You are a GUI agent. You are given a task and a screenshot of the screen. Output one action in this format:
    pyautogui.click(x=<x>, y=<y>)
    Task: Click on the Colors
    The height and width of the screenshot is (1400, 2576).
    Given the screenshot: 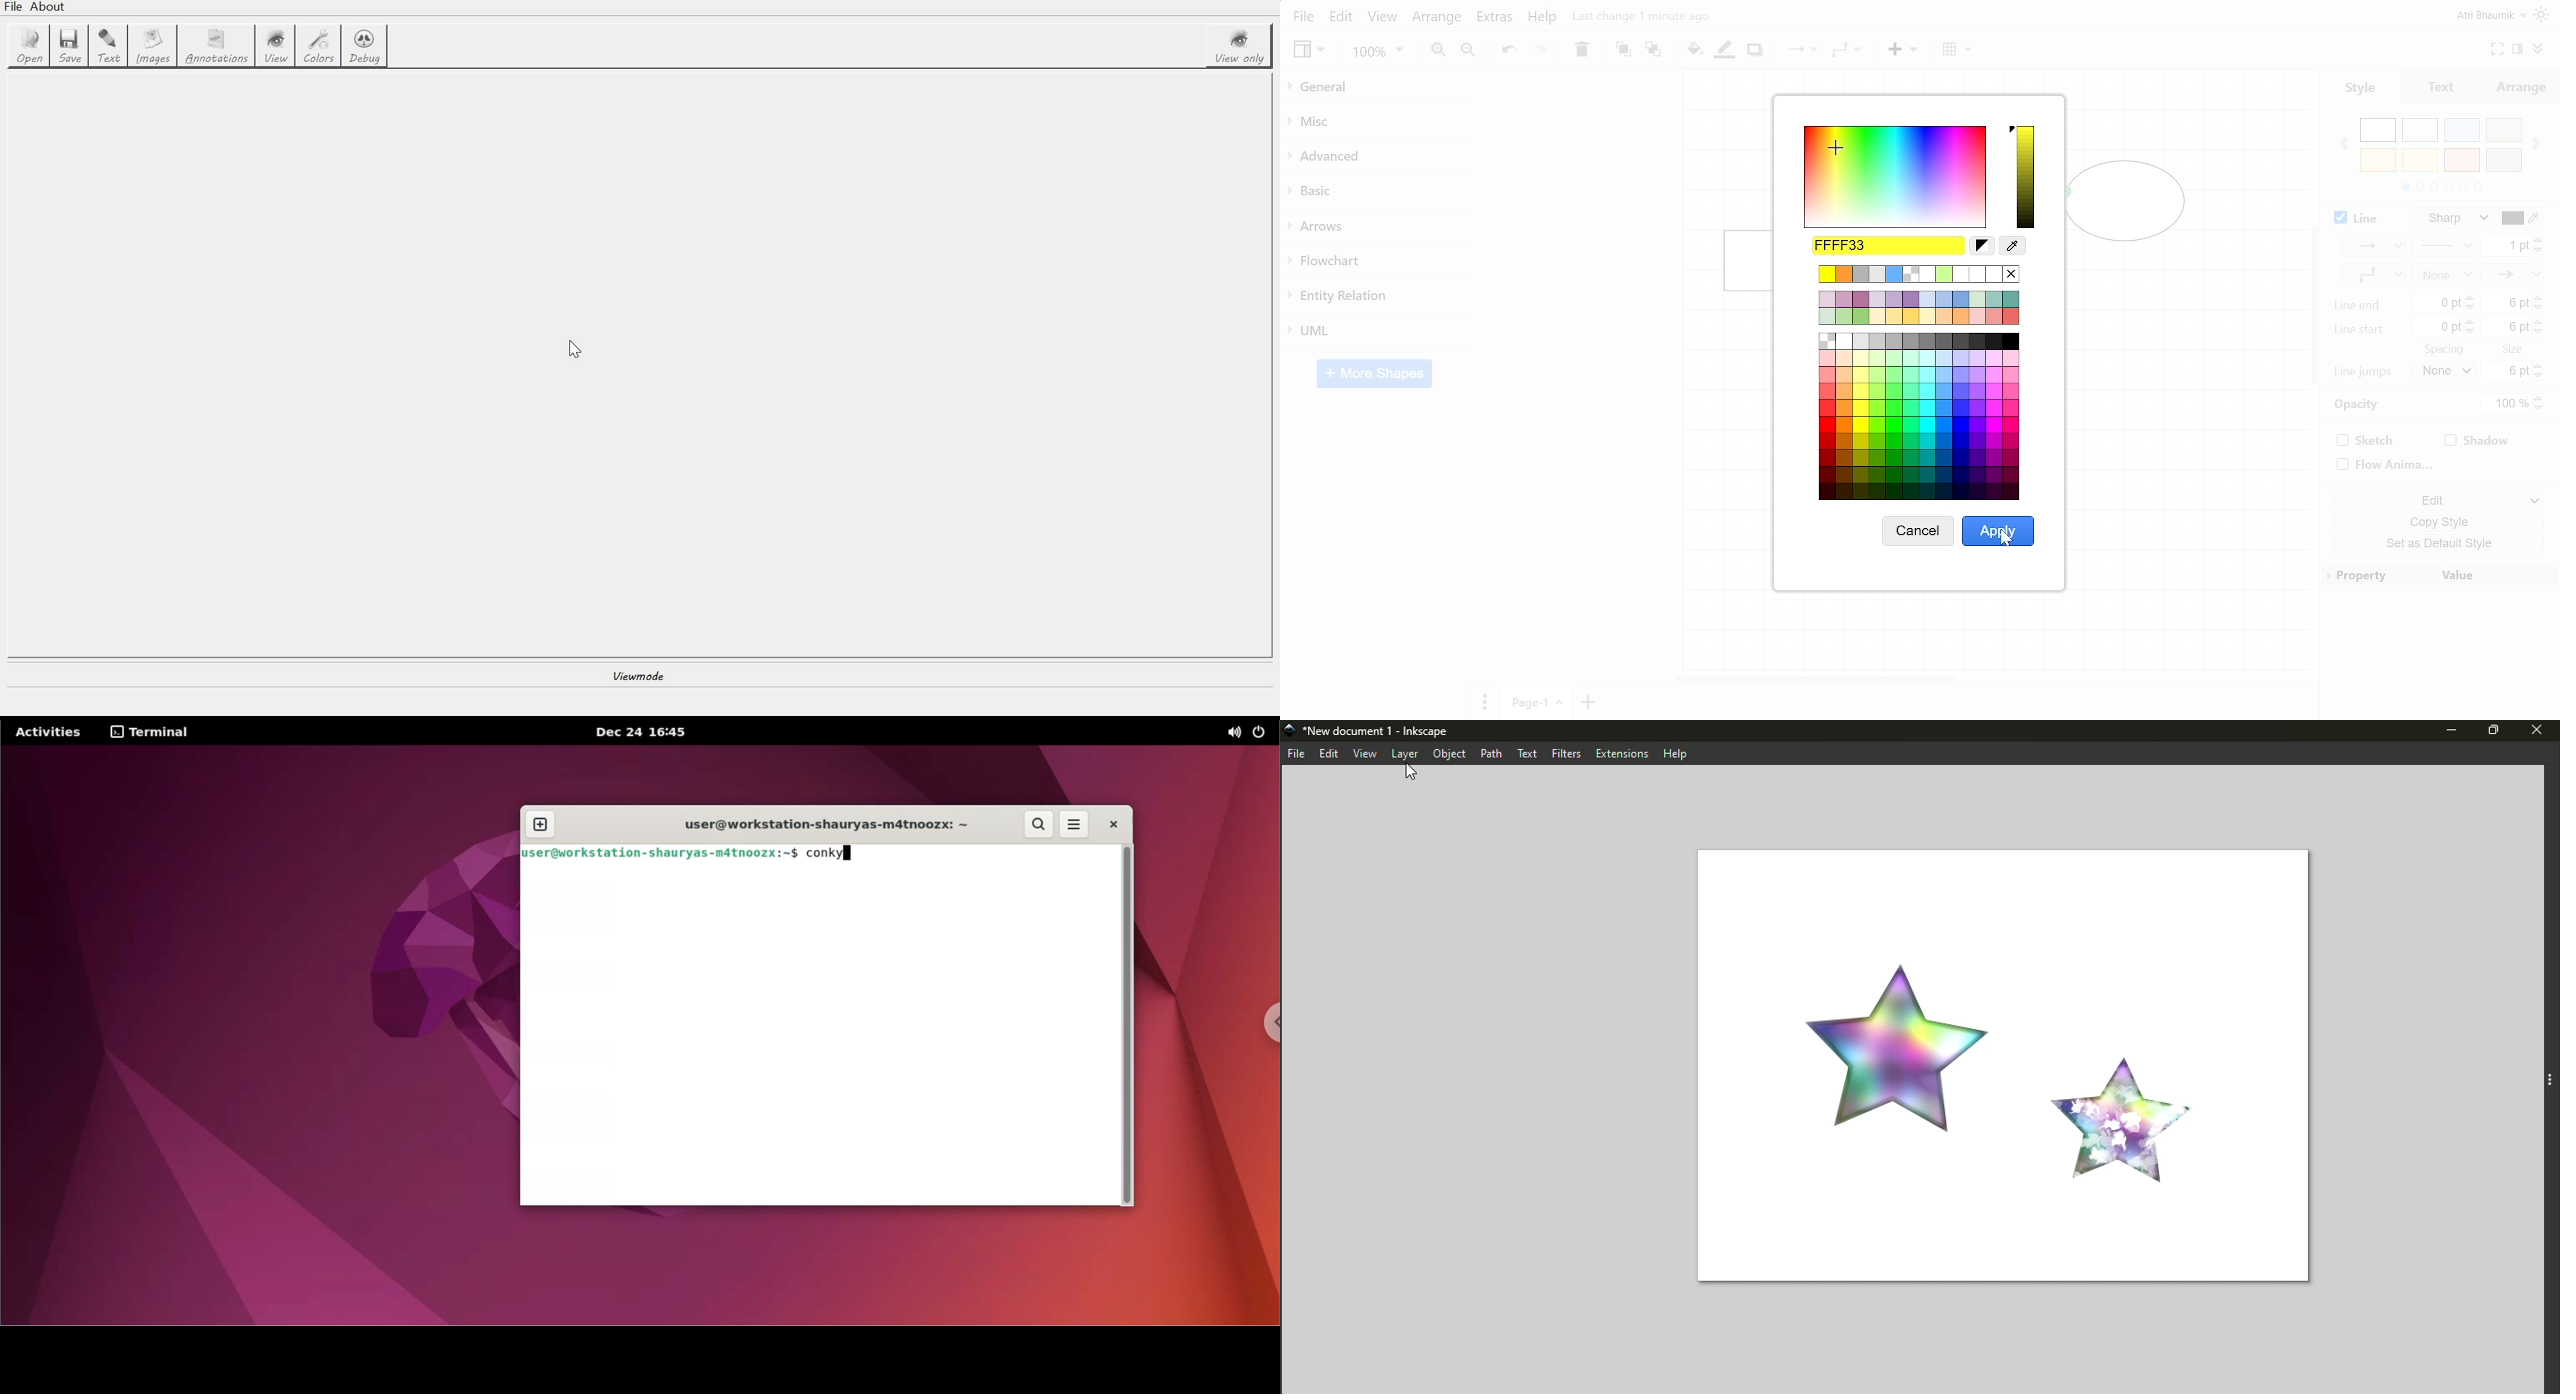 What is the action you would take?
    pyautogui.click(x=1920, y=383)
    